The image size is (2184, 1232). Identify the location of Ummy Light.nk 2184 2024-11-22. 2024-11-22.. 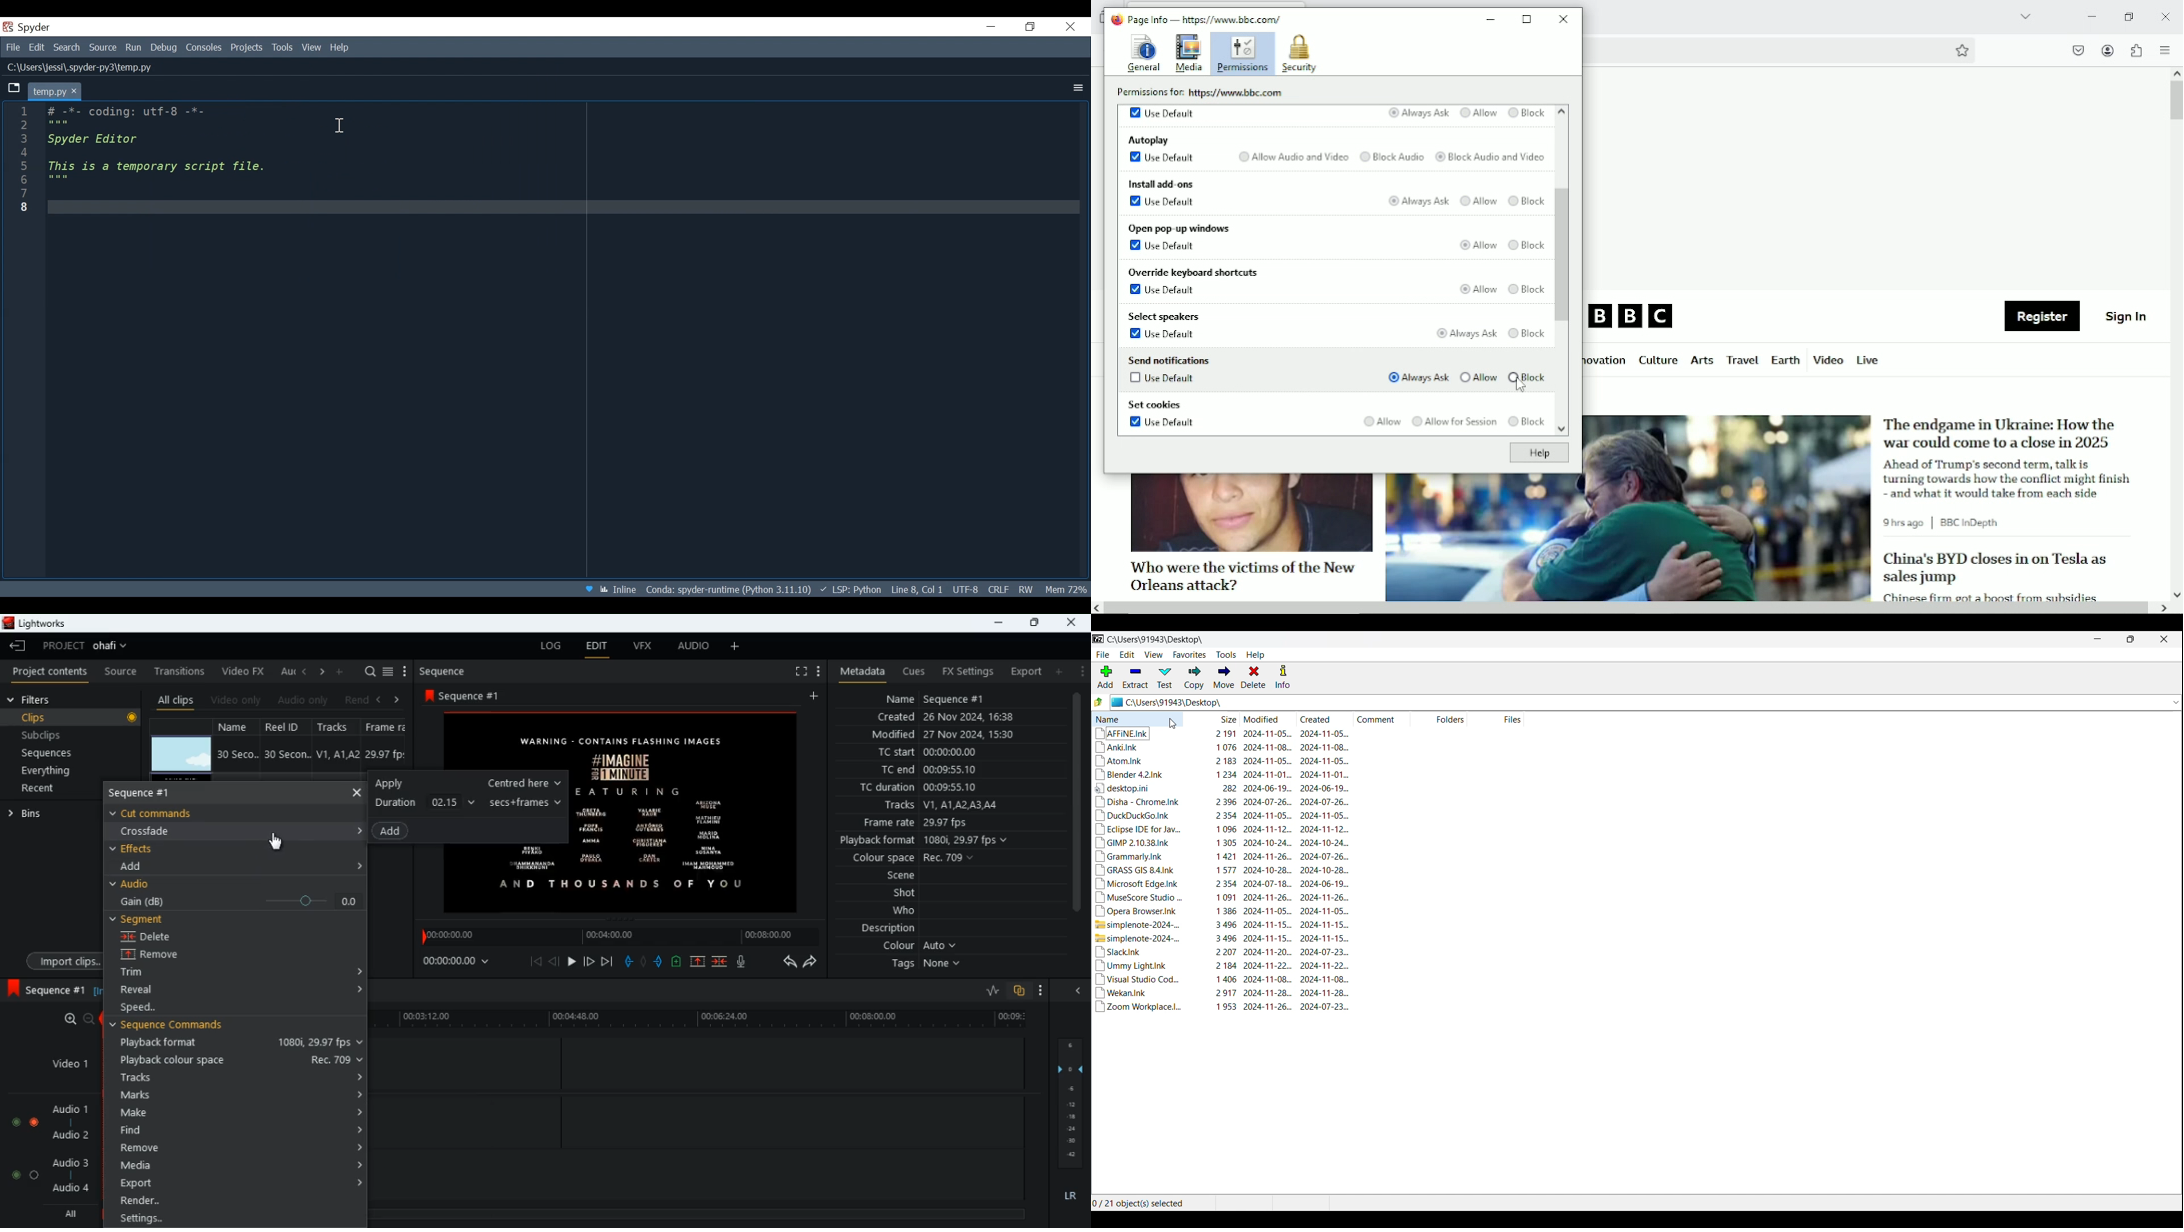
(1223, 966).